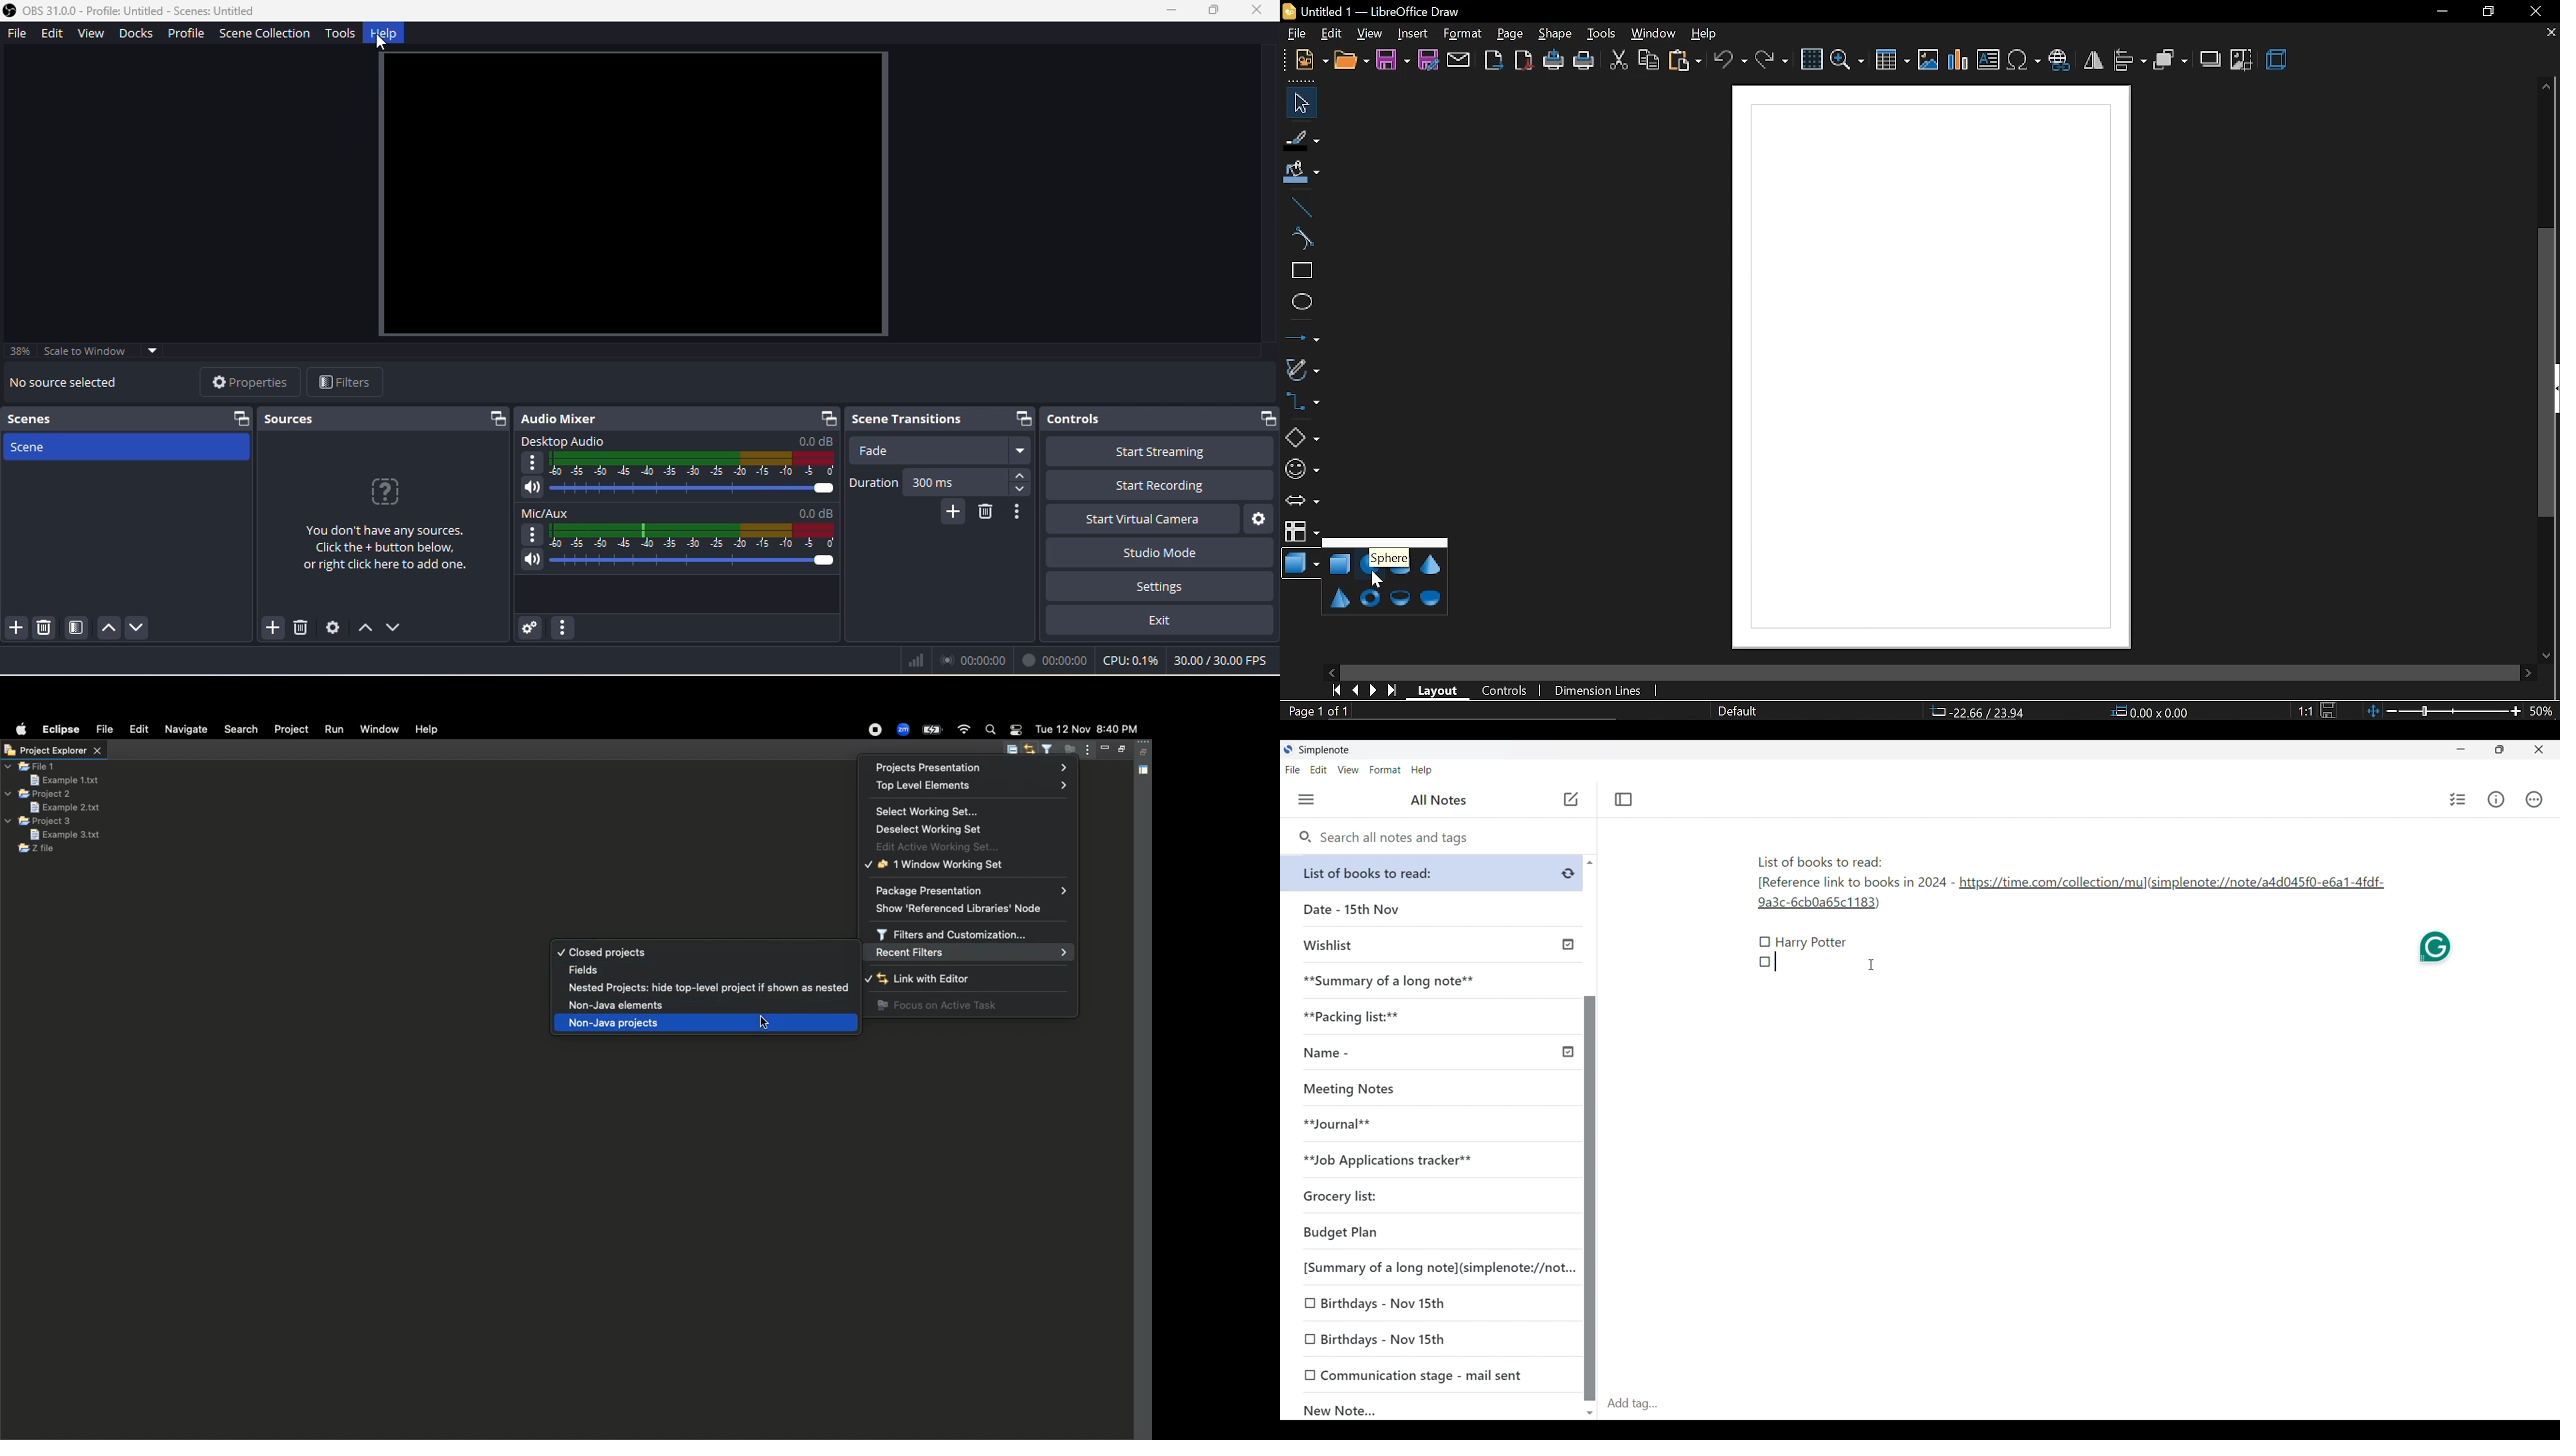  Describe the element at coordinates (1427, 1161) in the screenshot. I see `**Job Applications tracker**` at that location.